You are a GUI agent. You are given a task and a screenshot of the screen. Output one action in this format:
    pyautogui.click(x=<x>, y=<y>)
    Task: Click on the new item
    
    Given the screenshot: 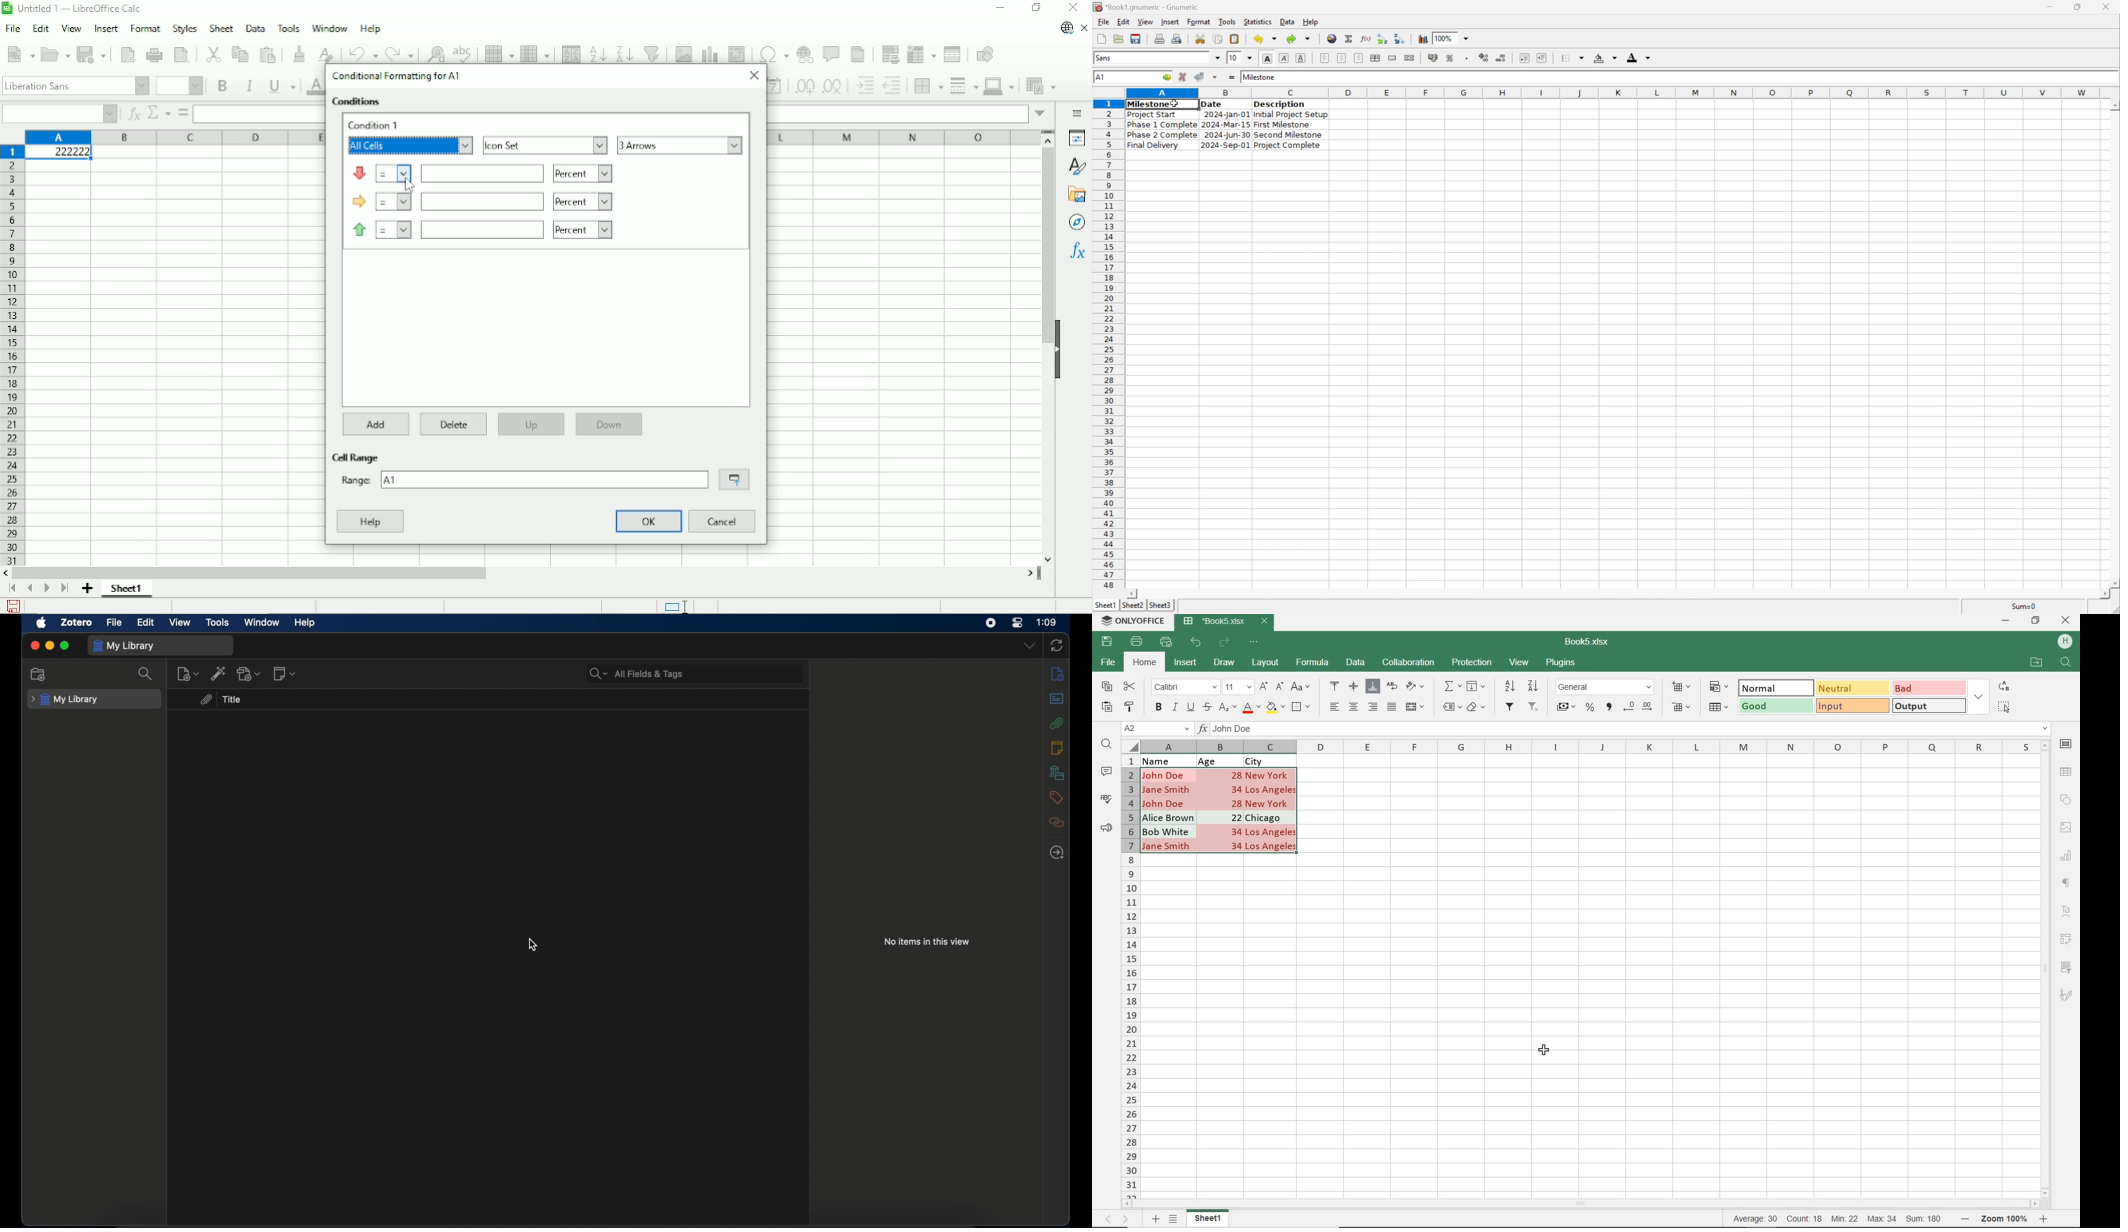 What is the action you would take?
    pyautogui.click(x=188, y=674)
    